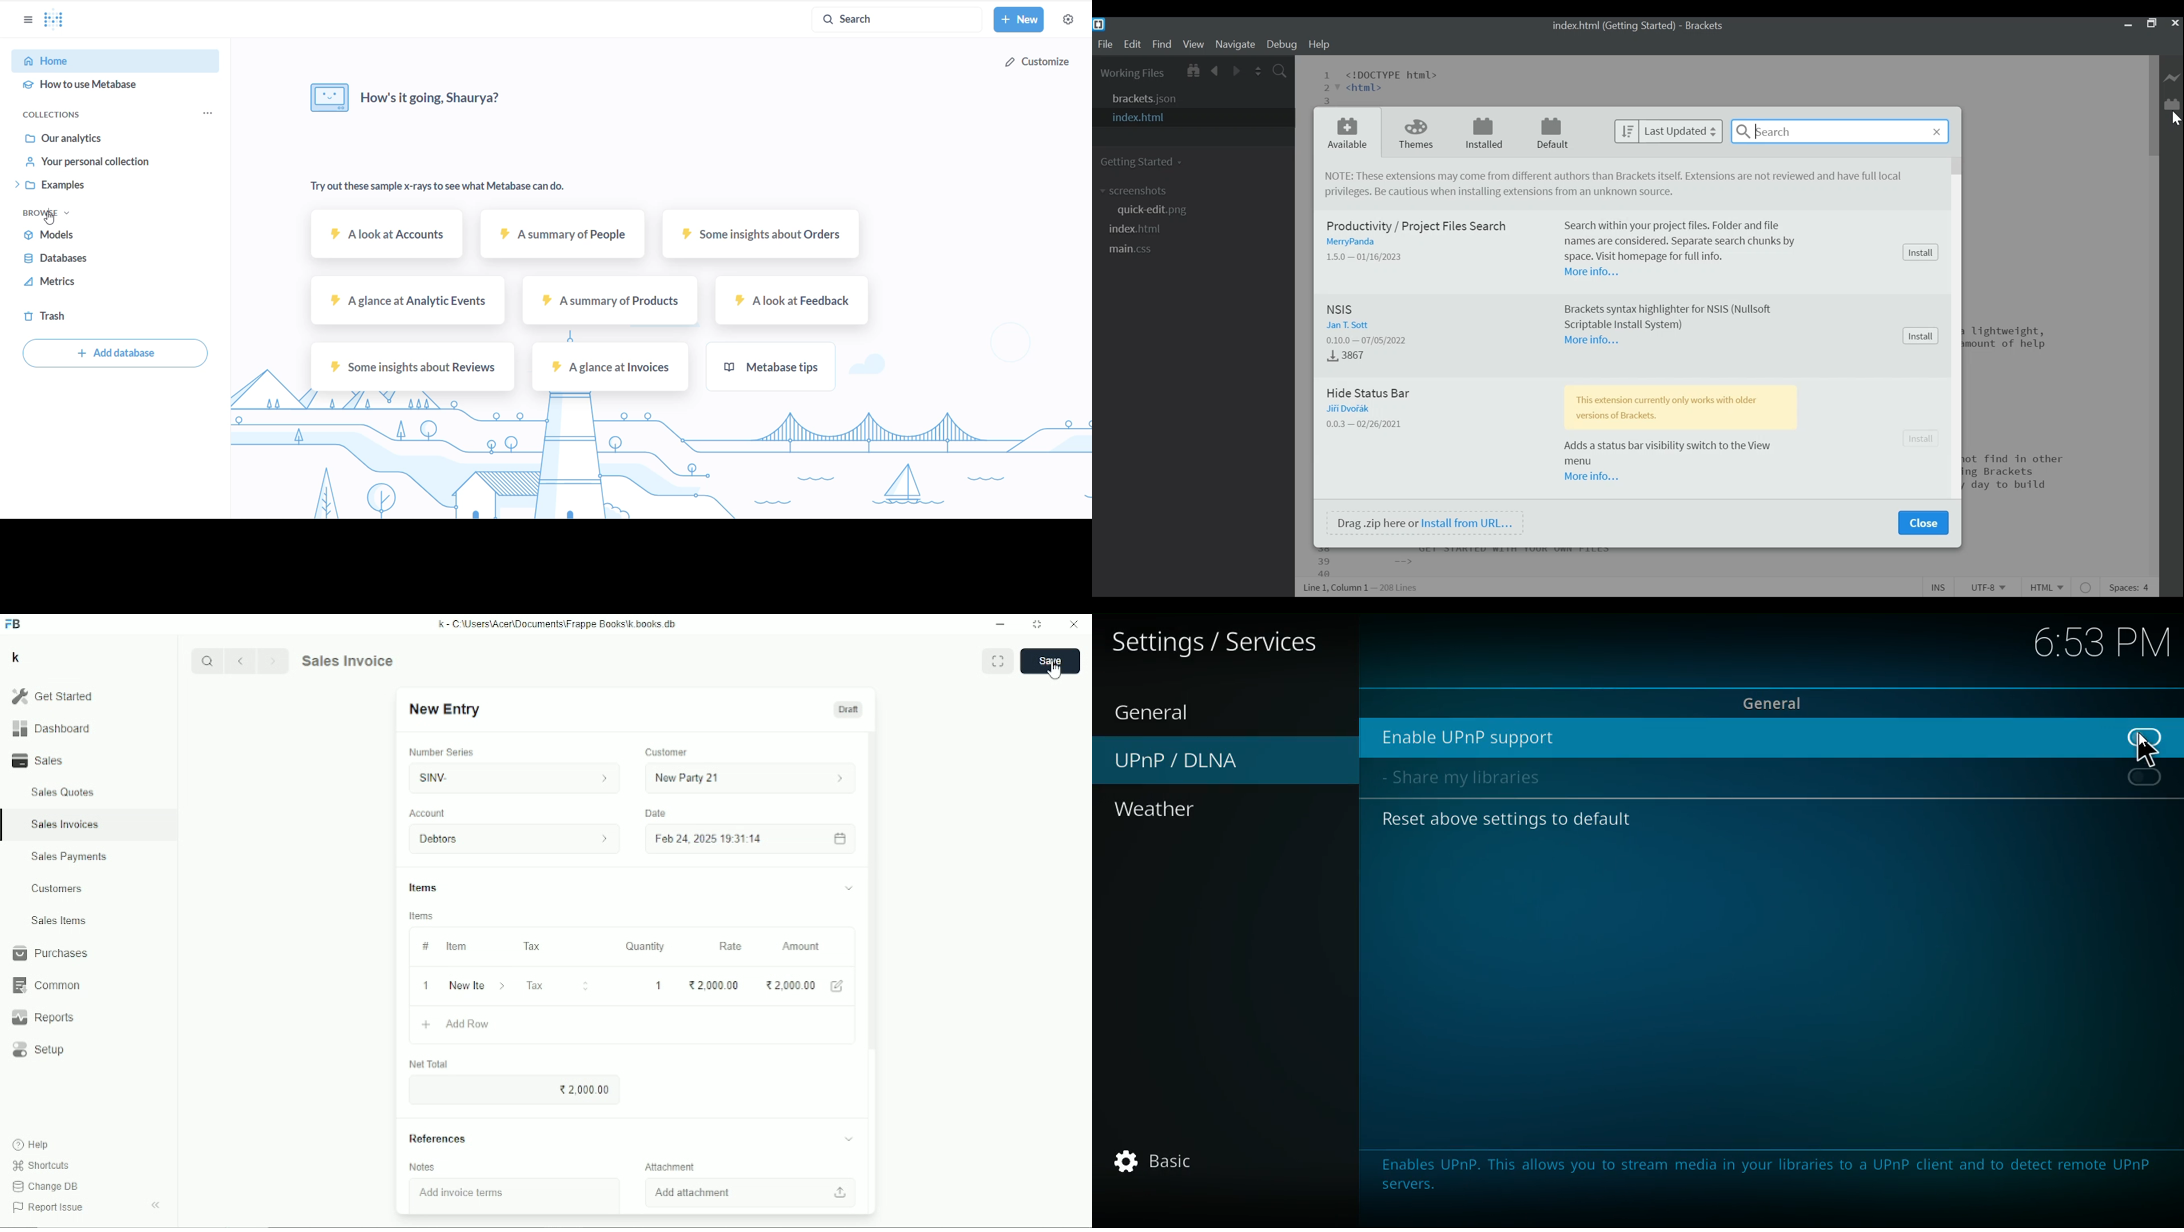  I want to click on Date, so click(655, 813).